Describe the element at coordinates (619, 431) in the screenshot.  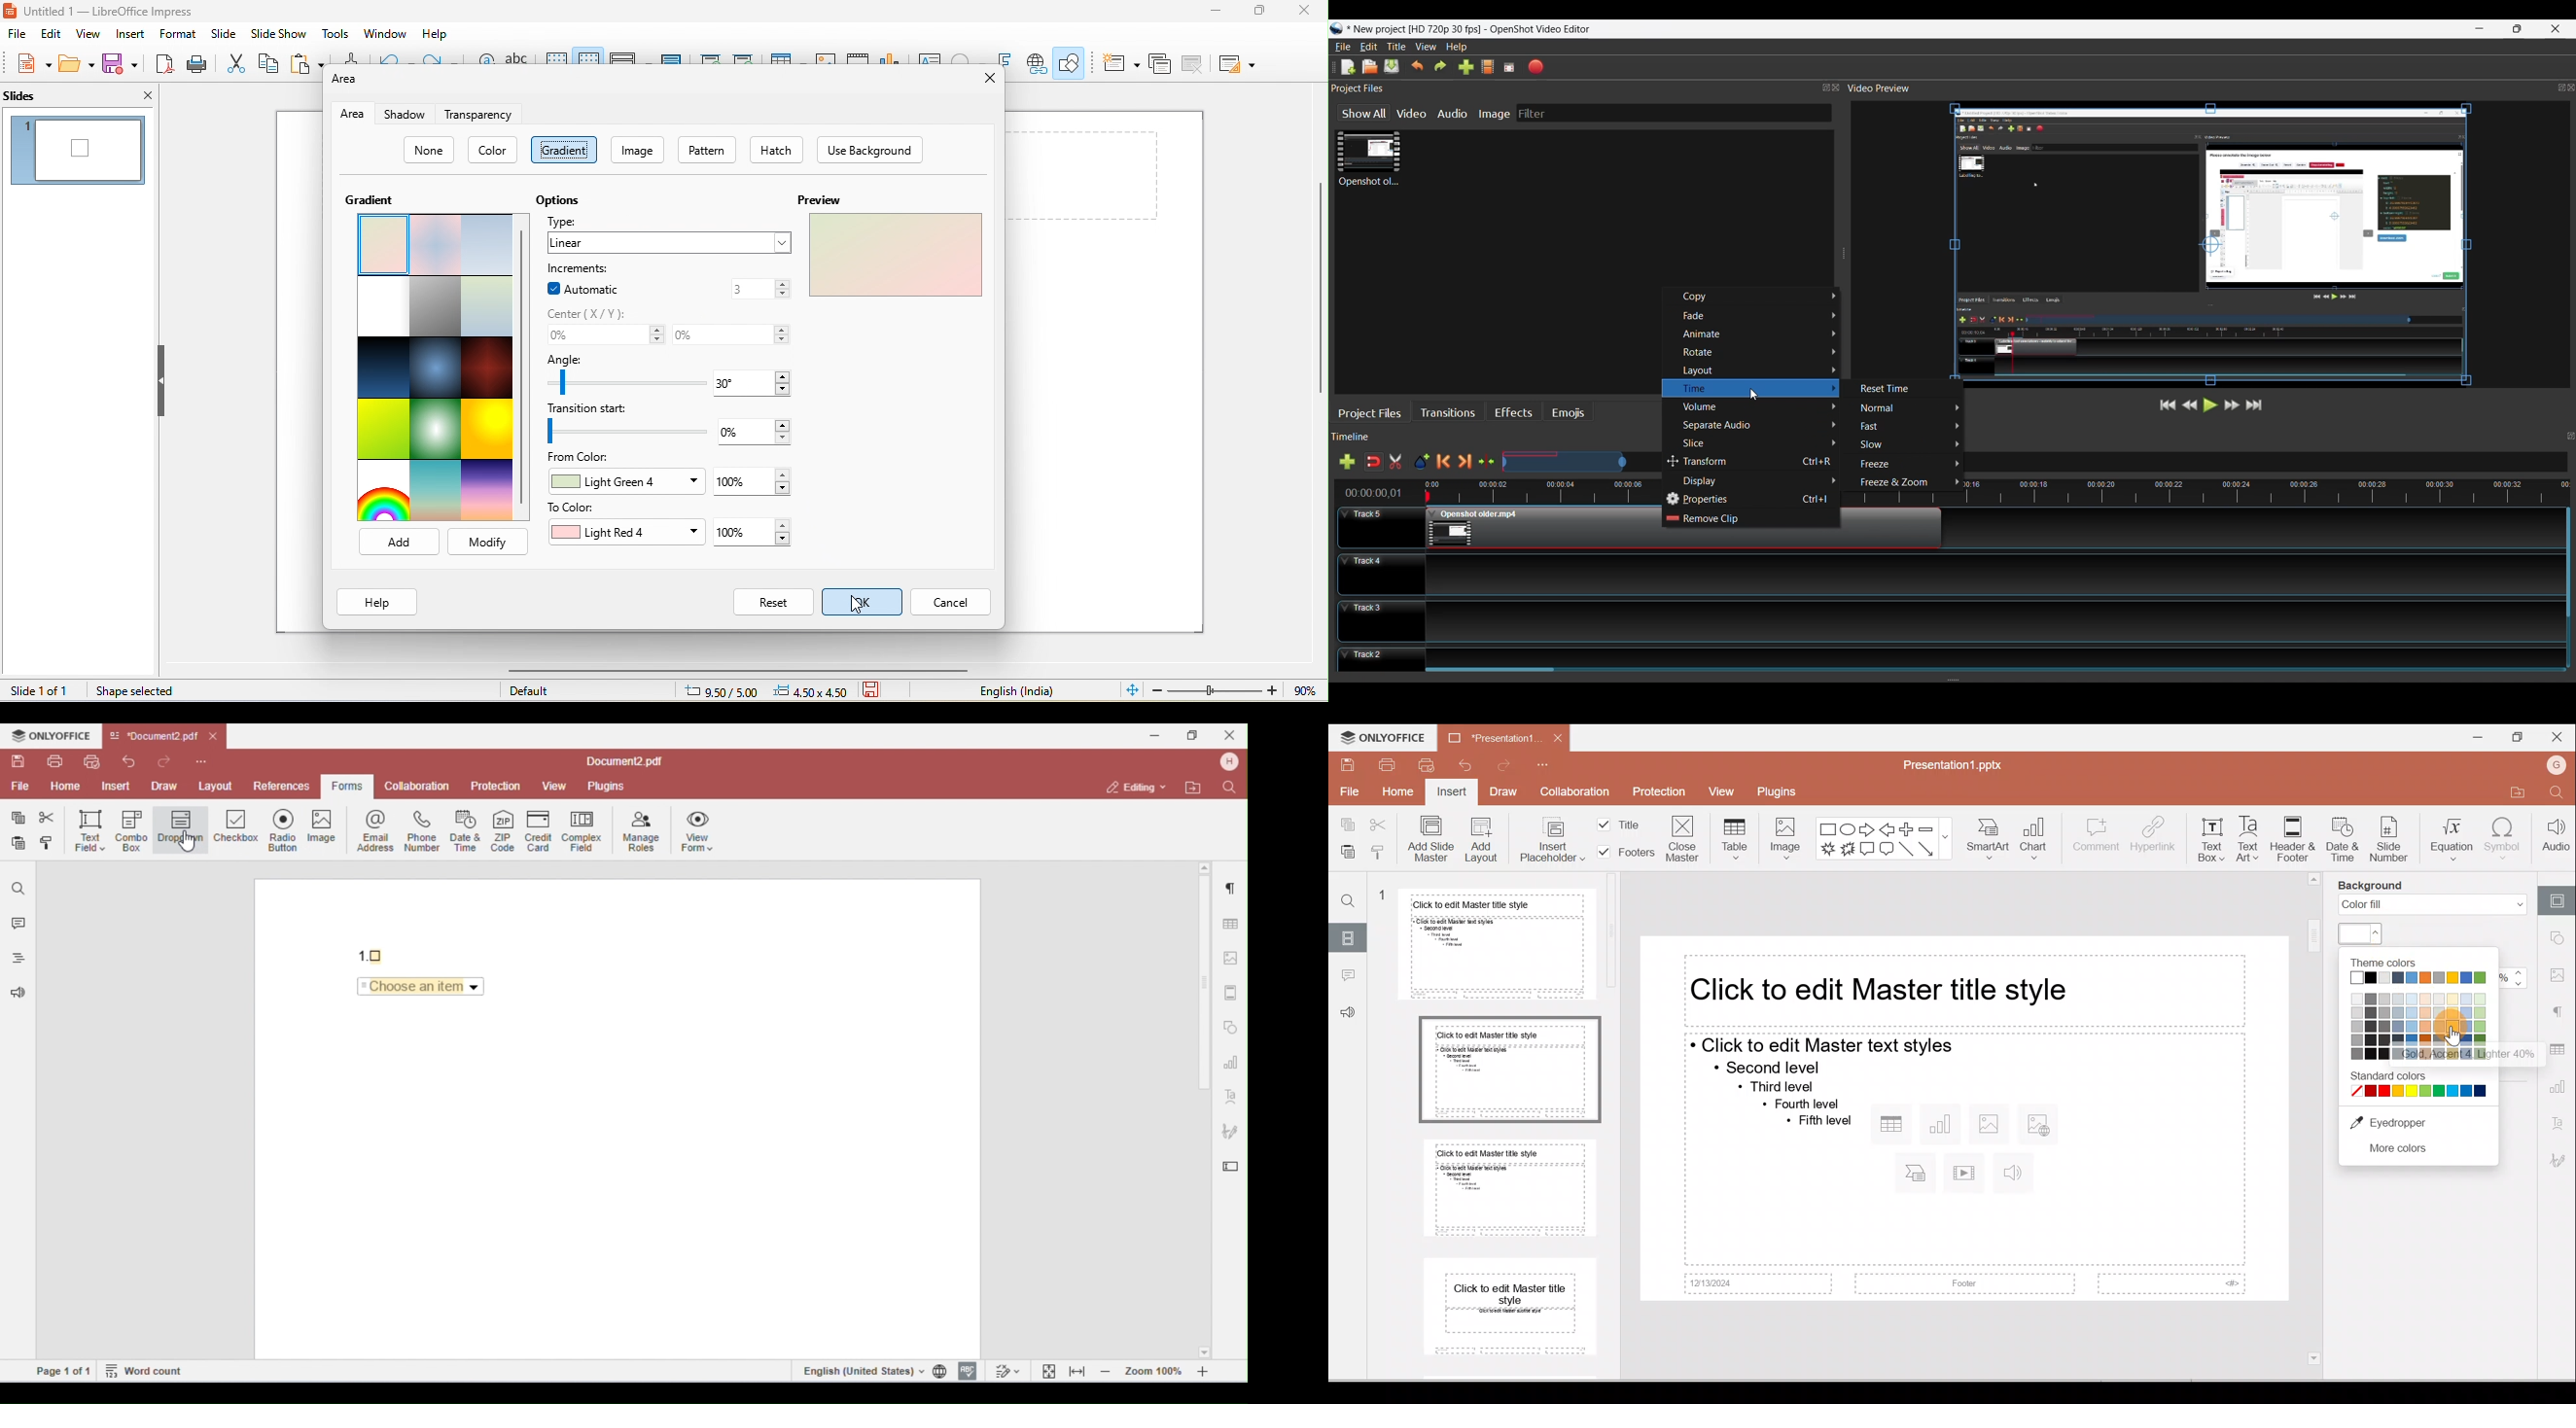
I see `adjust transition start` at that location.